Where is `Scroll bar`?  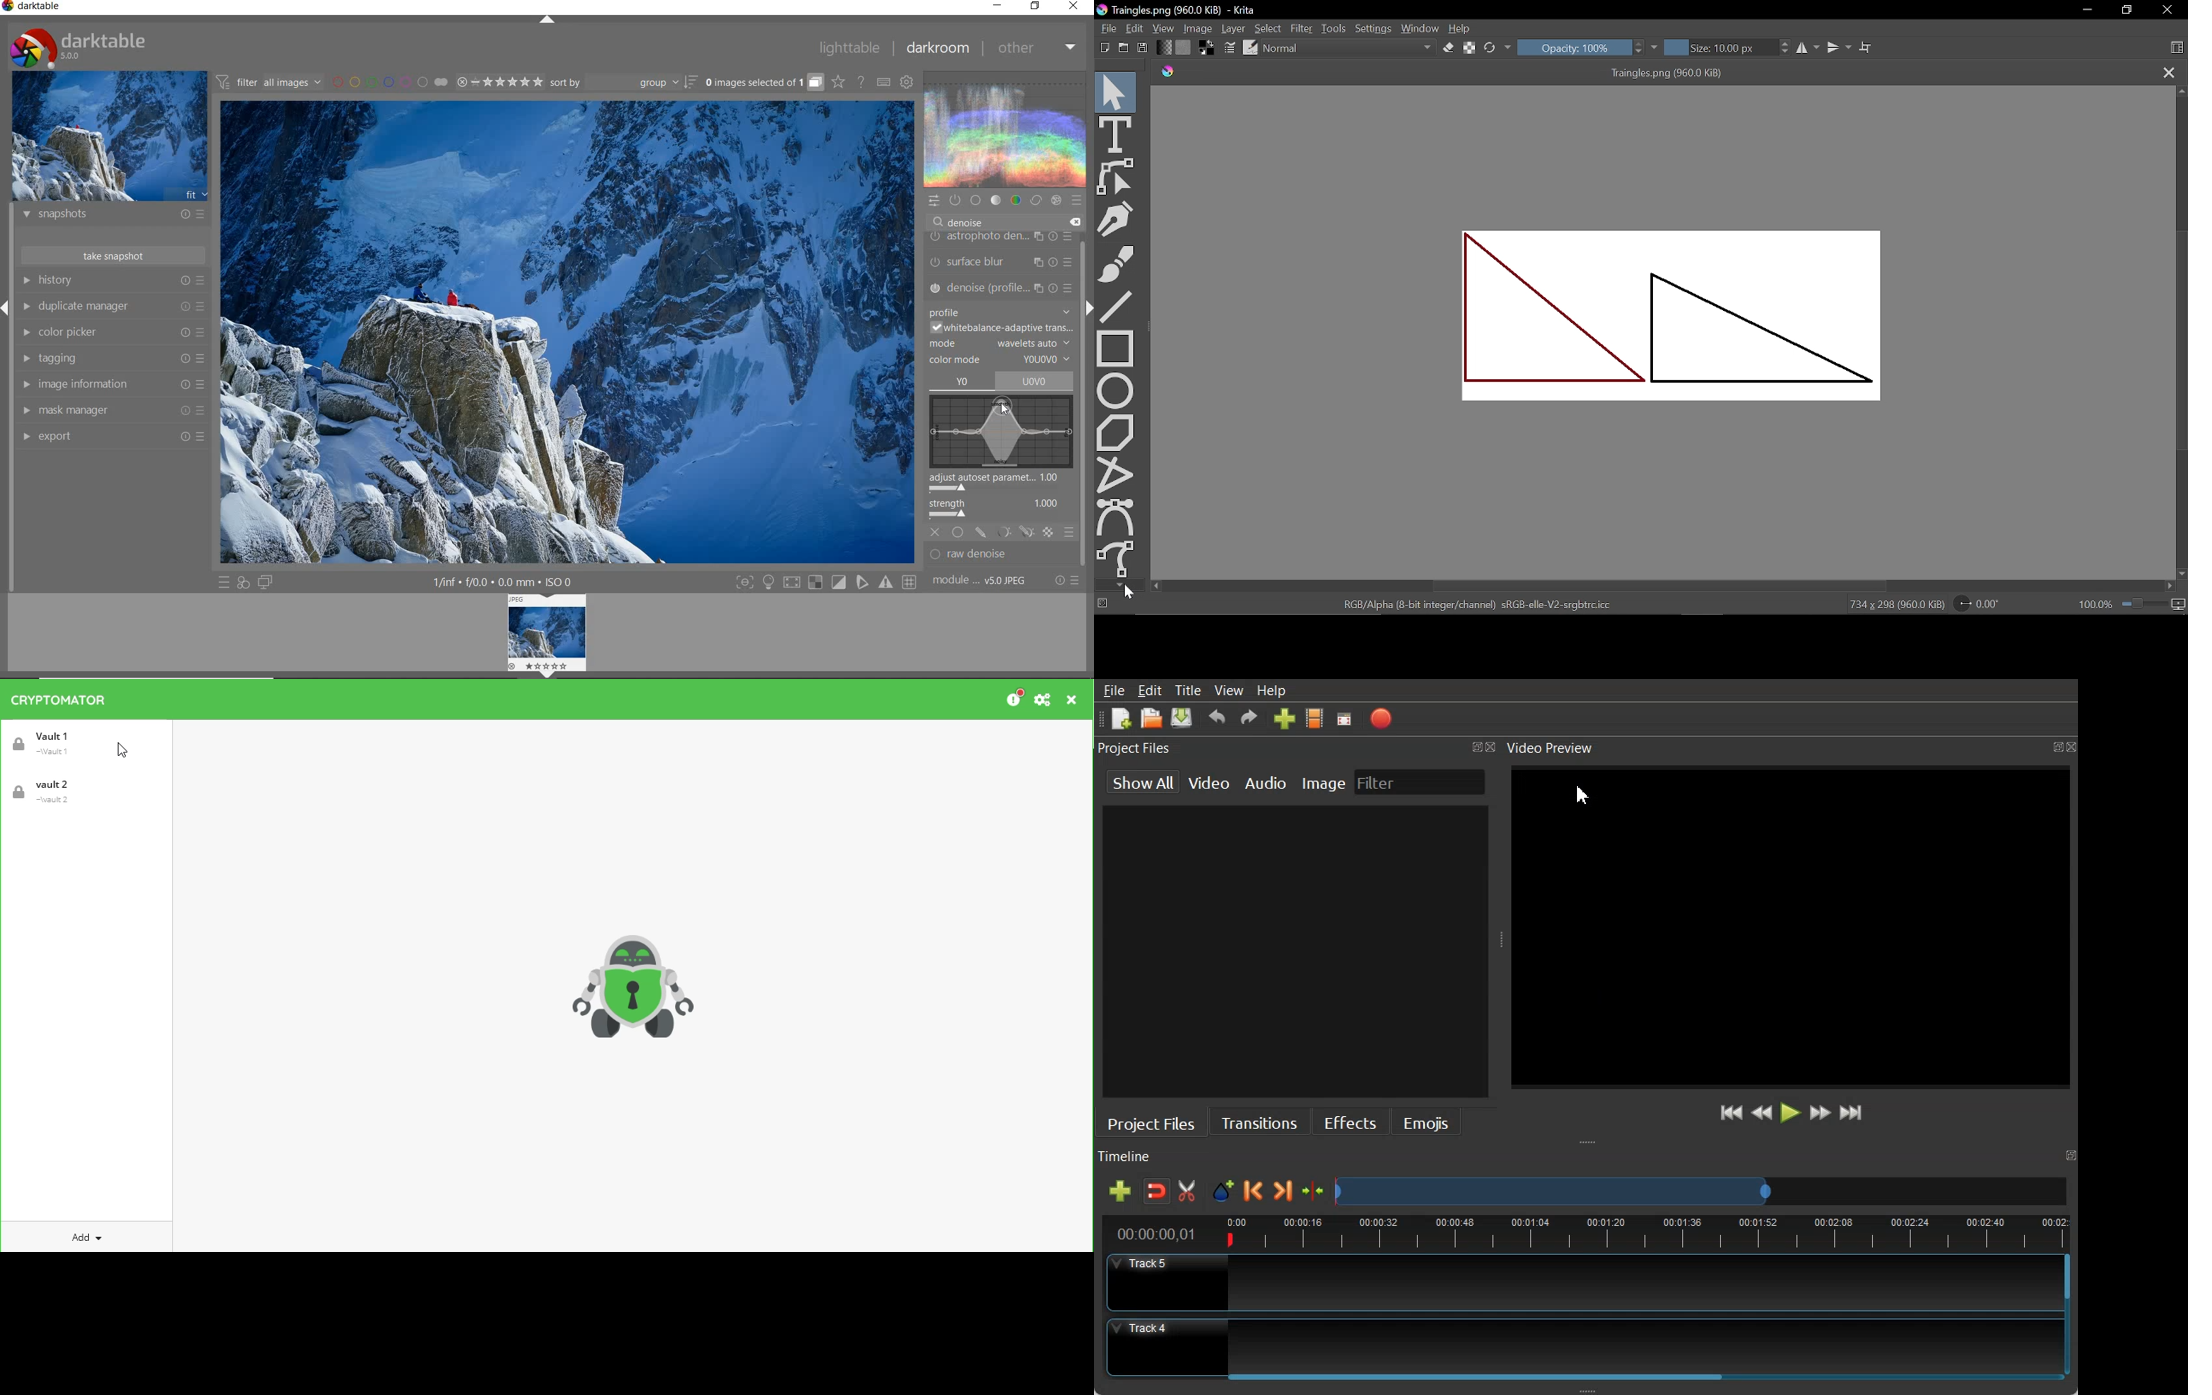 Scroll bar is located at coordinates (2180, 343).